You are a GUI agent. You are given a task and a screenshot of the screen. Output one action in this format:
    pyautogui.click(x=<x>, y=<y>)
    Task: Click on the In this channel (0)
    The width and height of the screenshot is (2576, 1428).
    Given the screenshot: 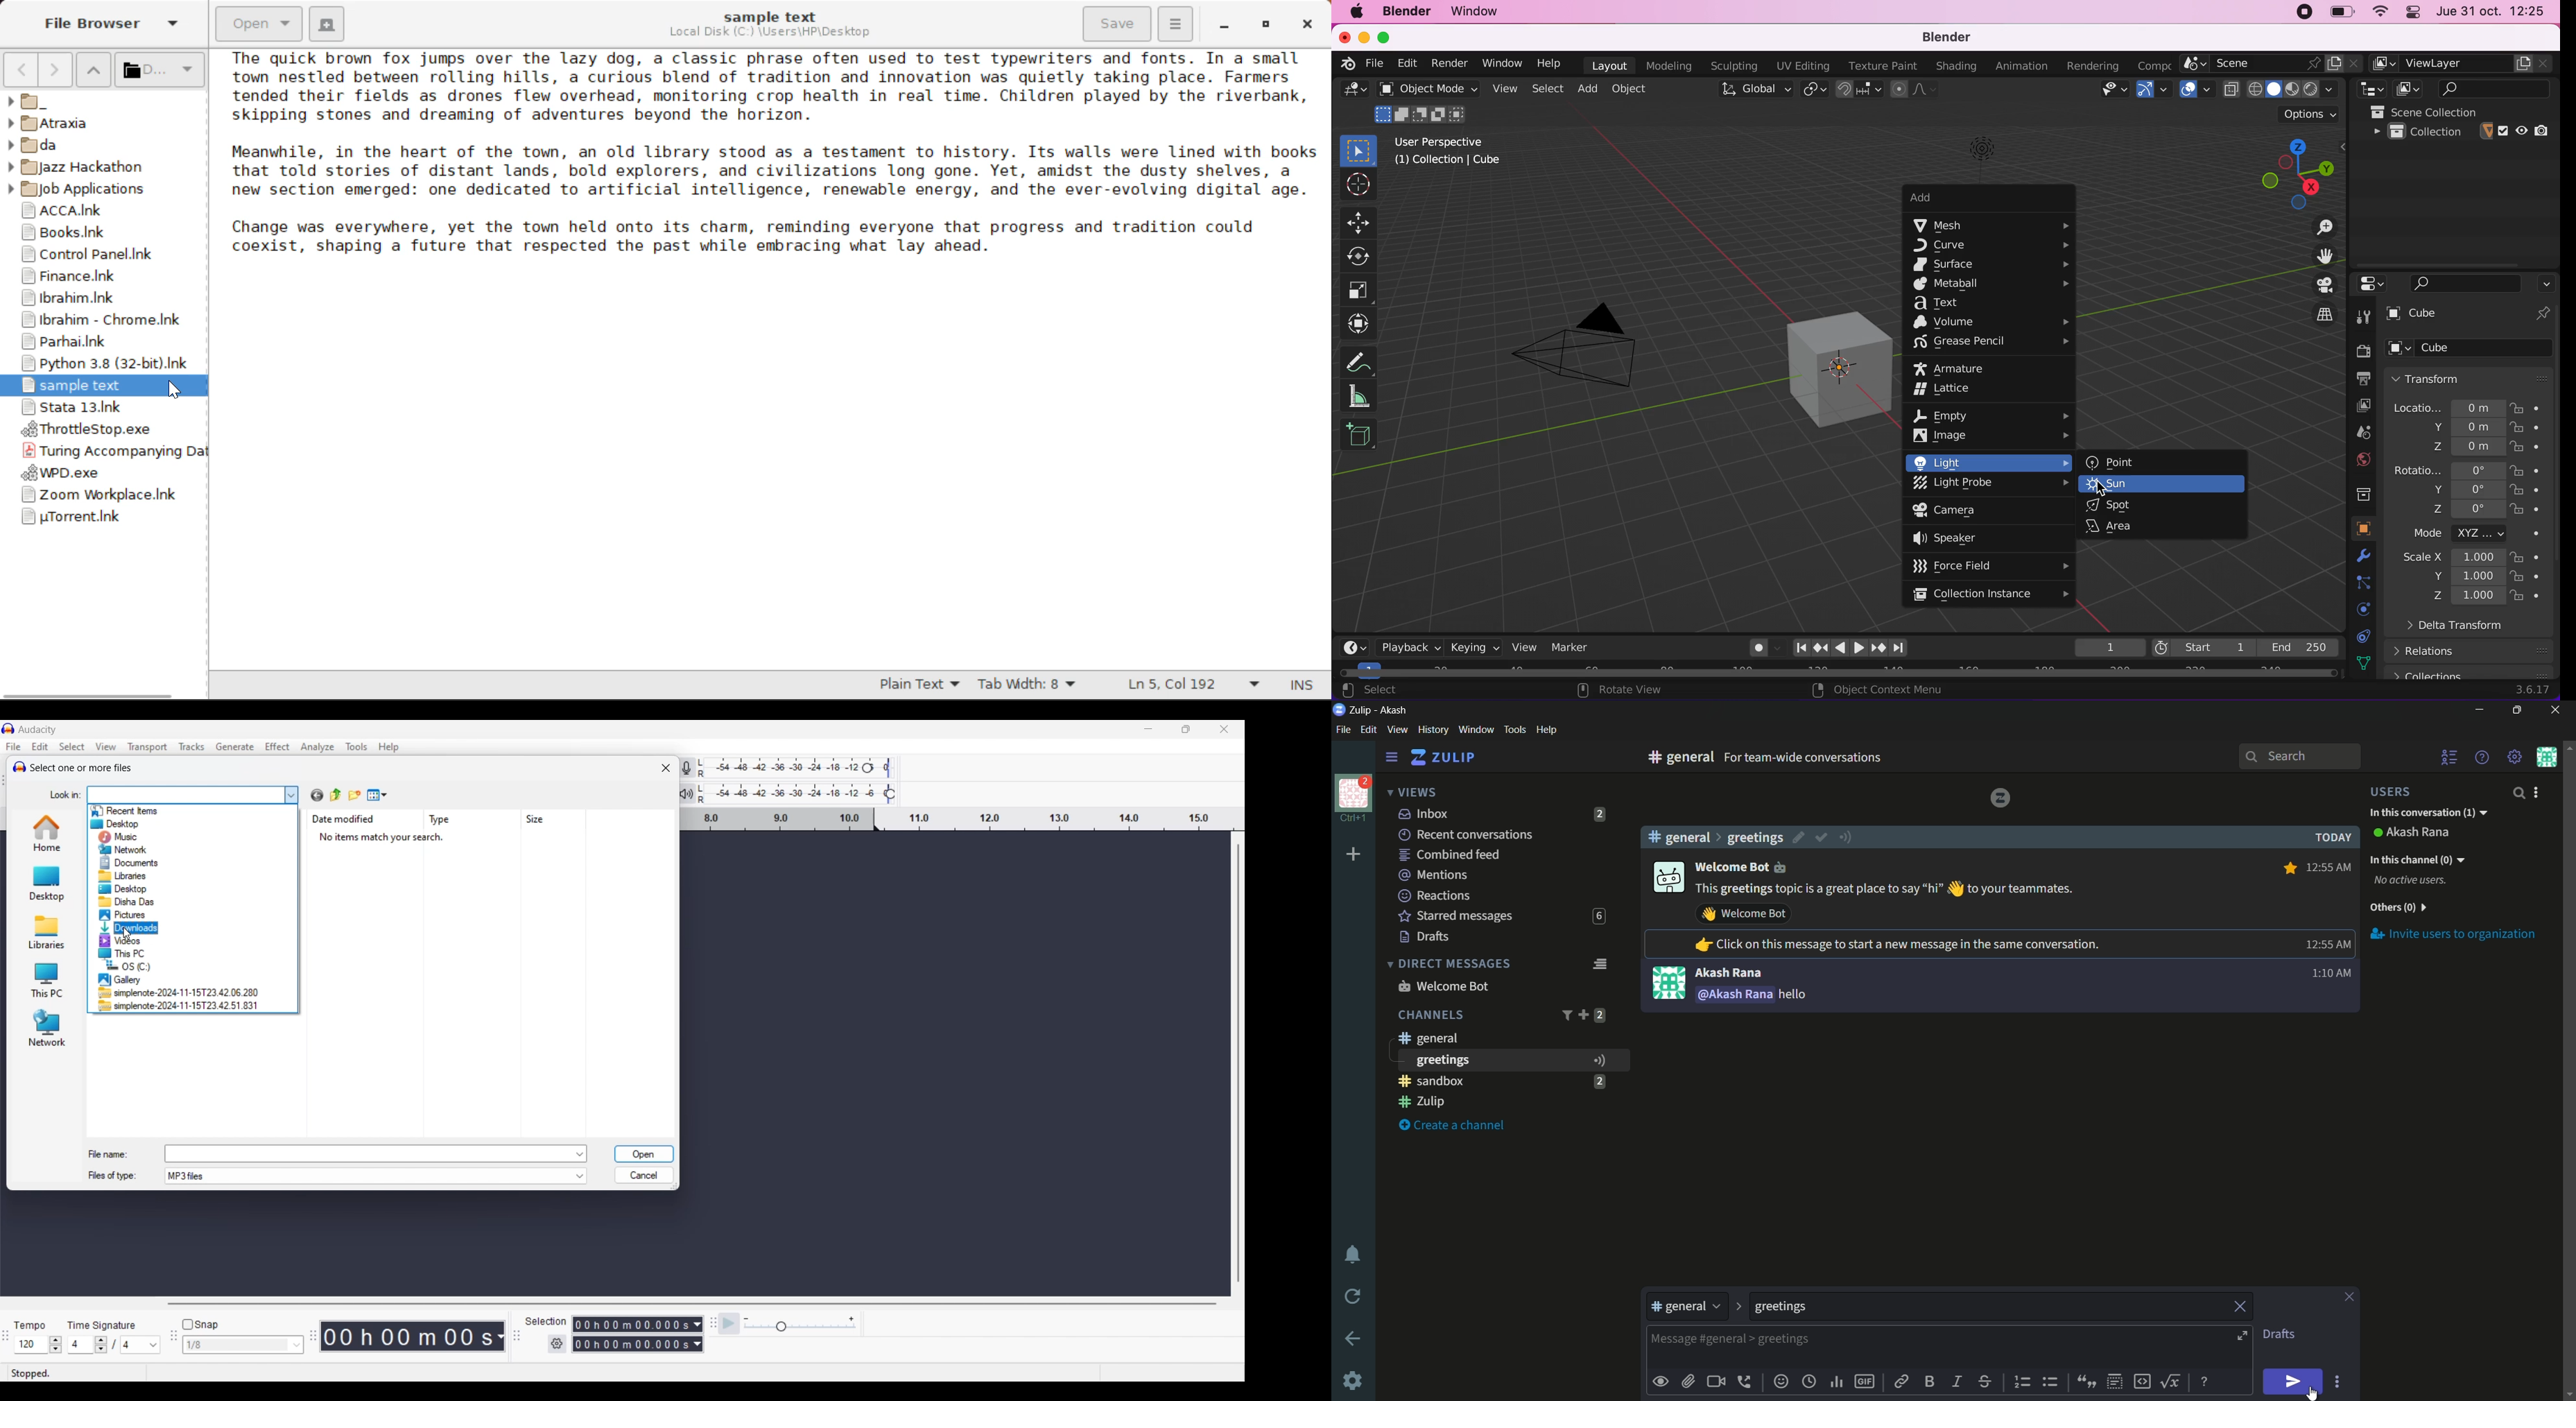 What is the action you would take?
    pyautogui.click(x=2417, y=859)
    